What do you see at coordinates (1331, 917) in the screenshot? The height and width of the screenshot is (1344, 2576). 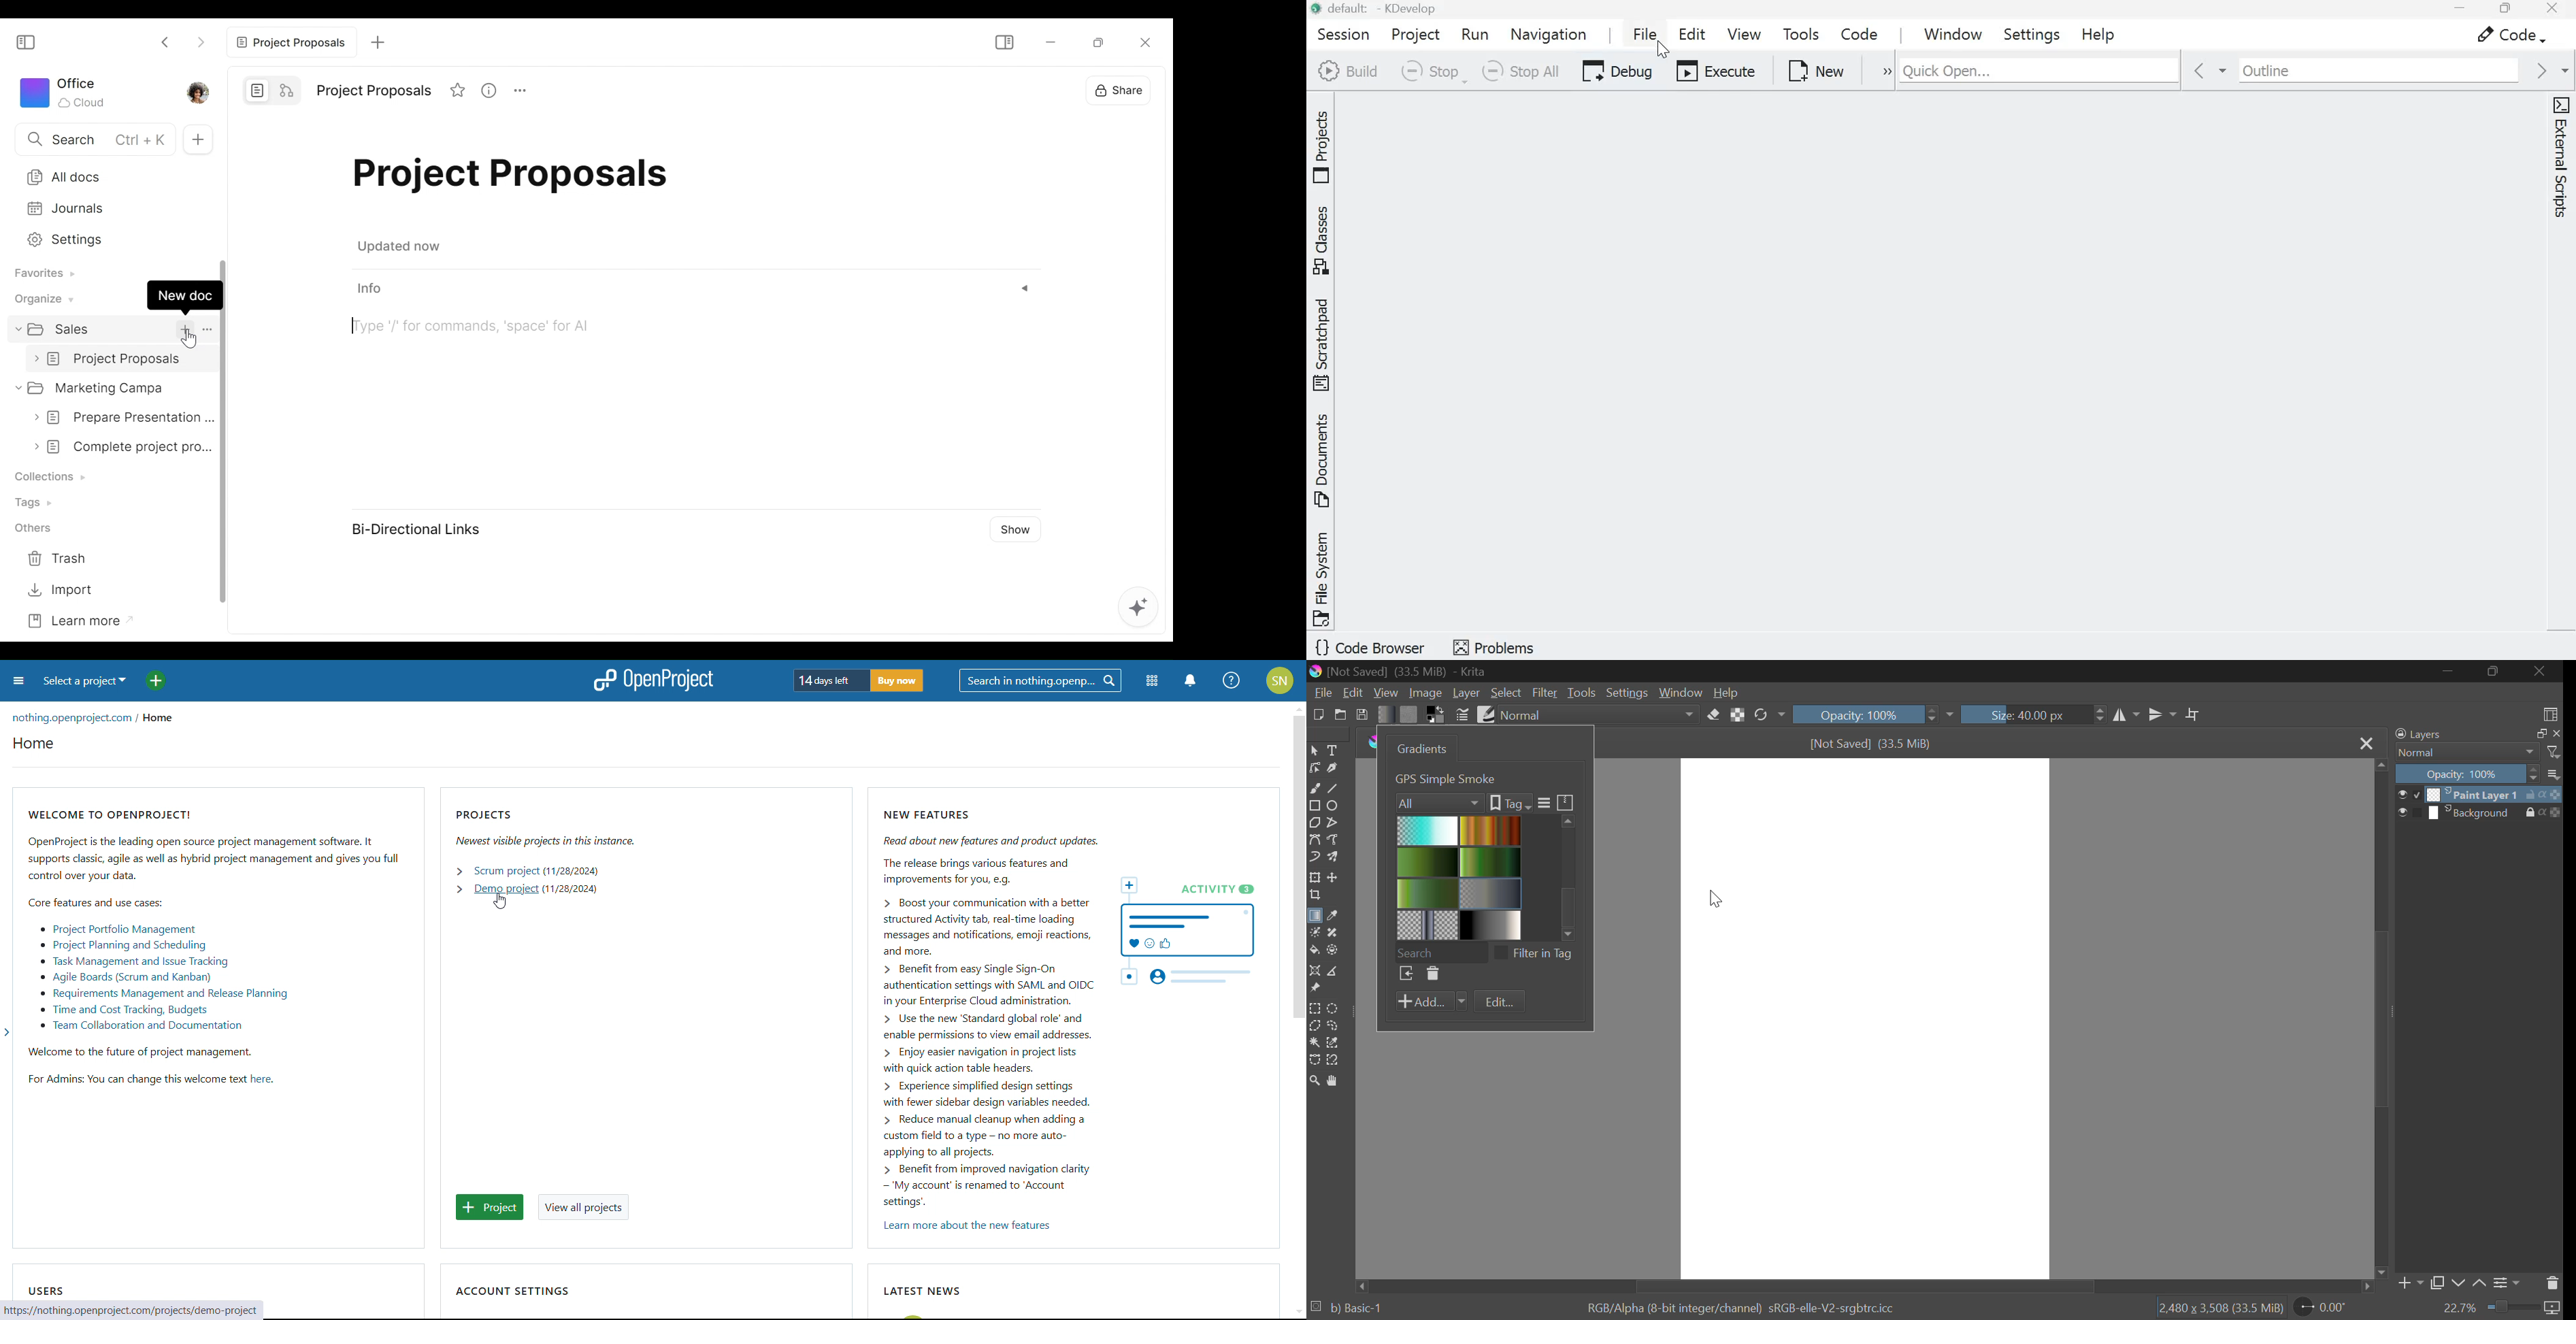 I see `Eyedropper` at bounding box center [1331, 917].